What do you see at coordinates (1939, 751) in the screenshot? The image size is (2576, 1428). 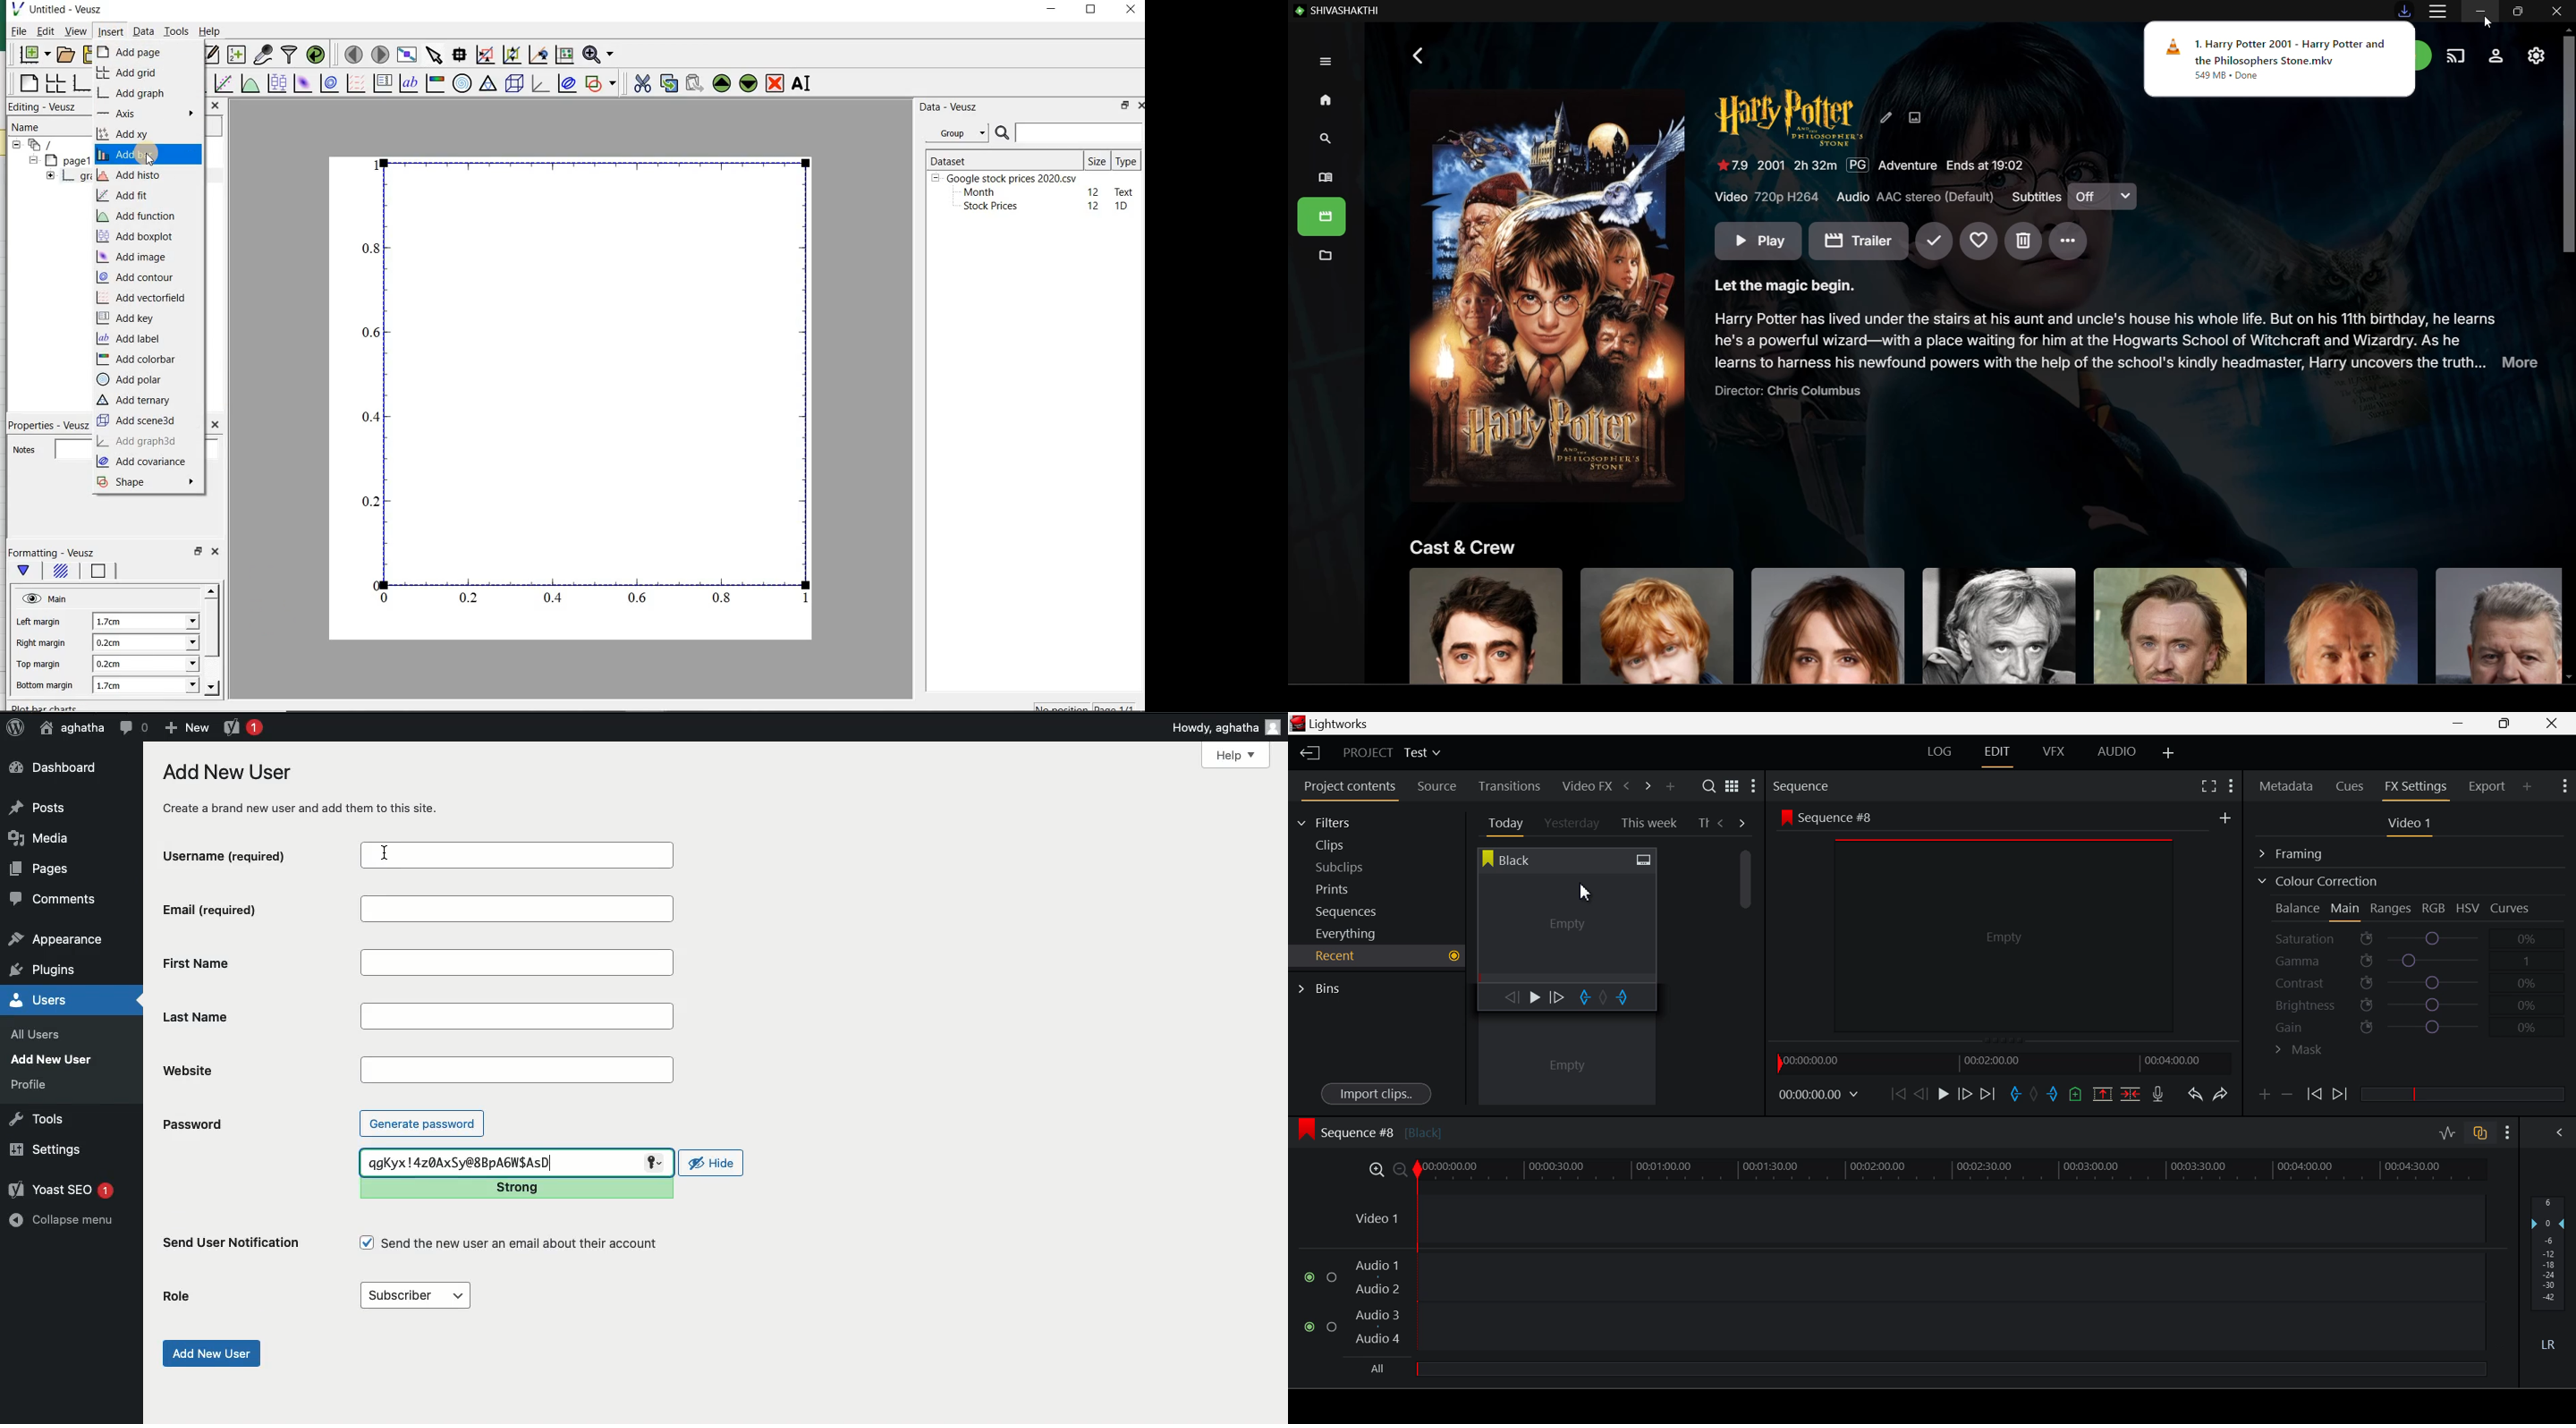 I see `LOG Layout` at bounding box center [1939, 751].